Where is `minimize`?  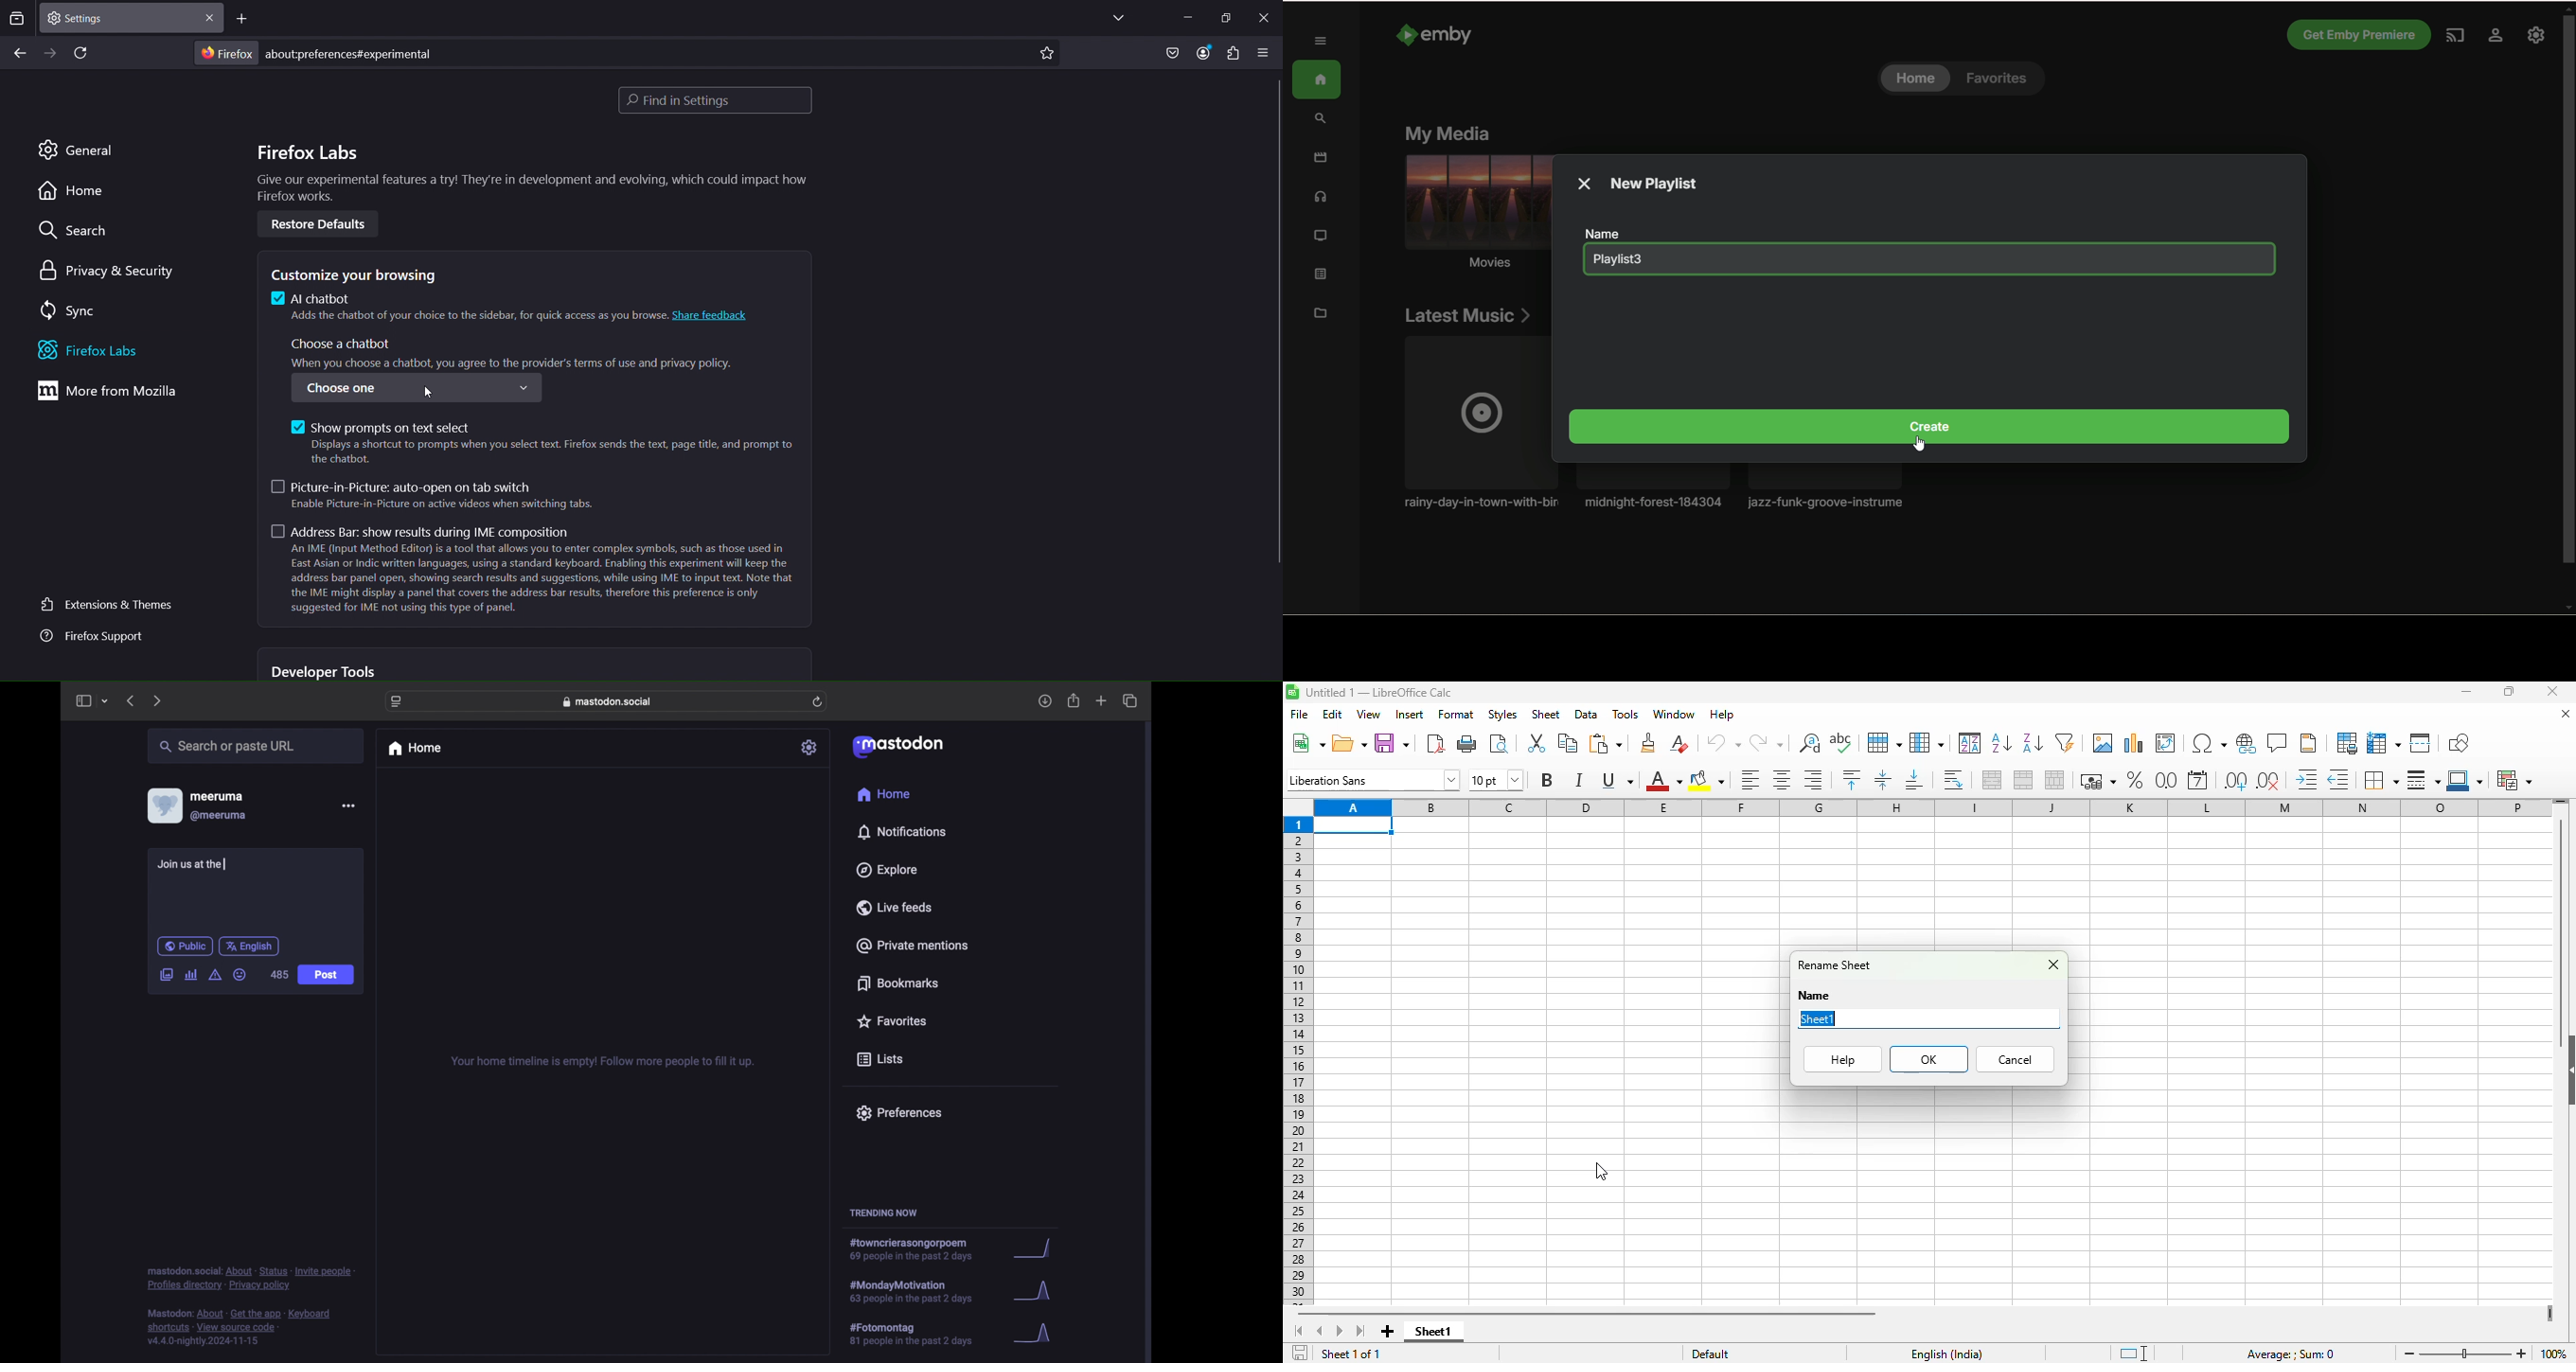
minimize is located at coordinates (1182, 16).